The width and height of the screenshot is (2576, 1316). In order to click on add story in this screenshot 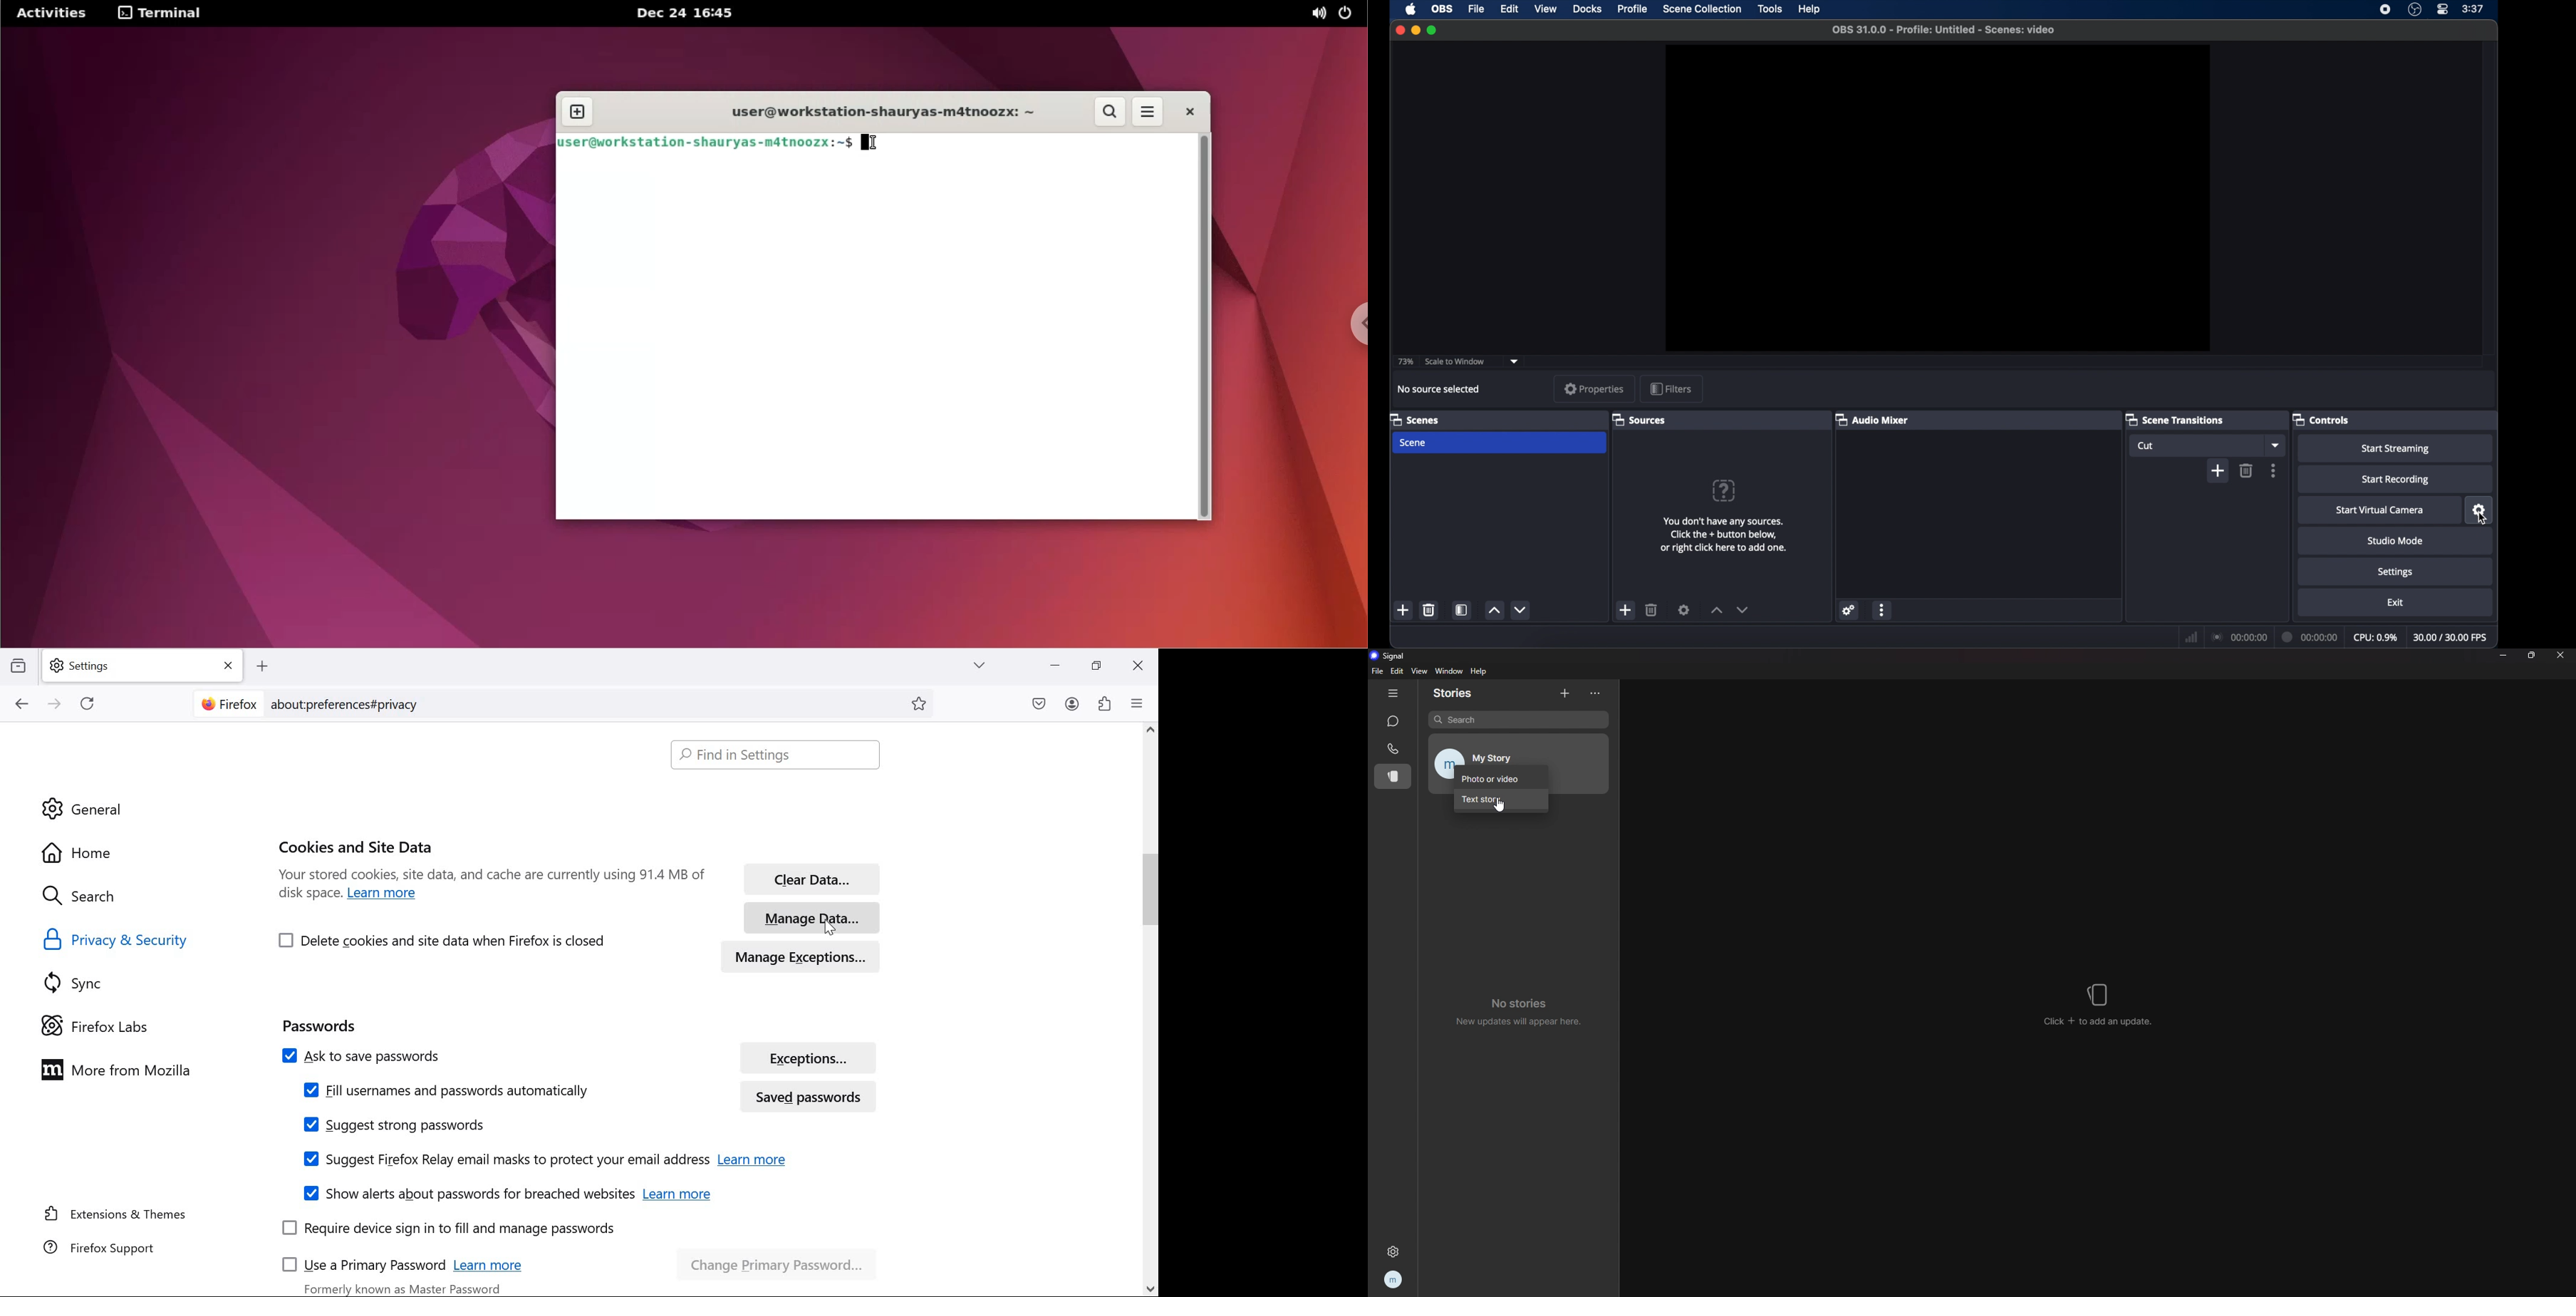, I will do `click(1566, 693)`.